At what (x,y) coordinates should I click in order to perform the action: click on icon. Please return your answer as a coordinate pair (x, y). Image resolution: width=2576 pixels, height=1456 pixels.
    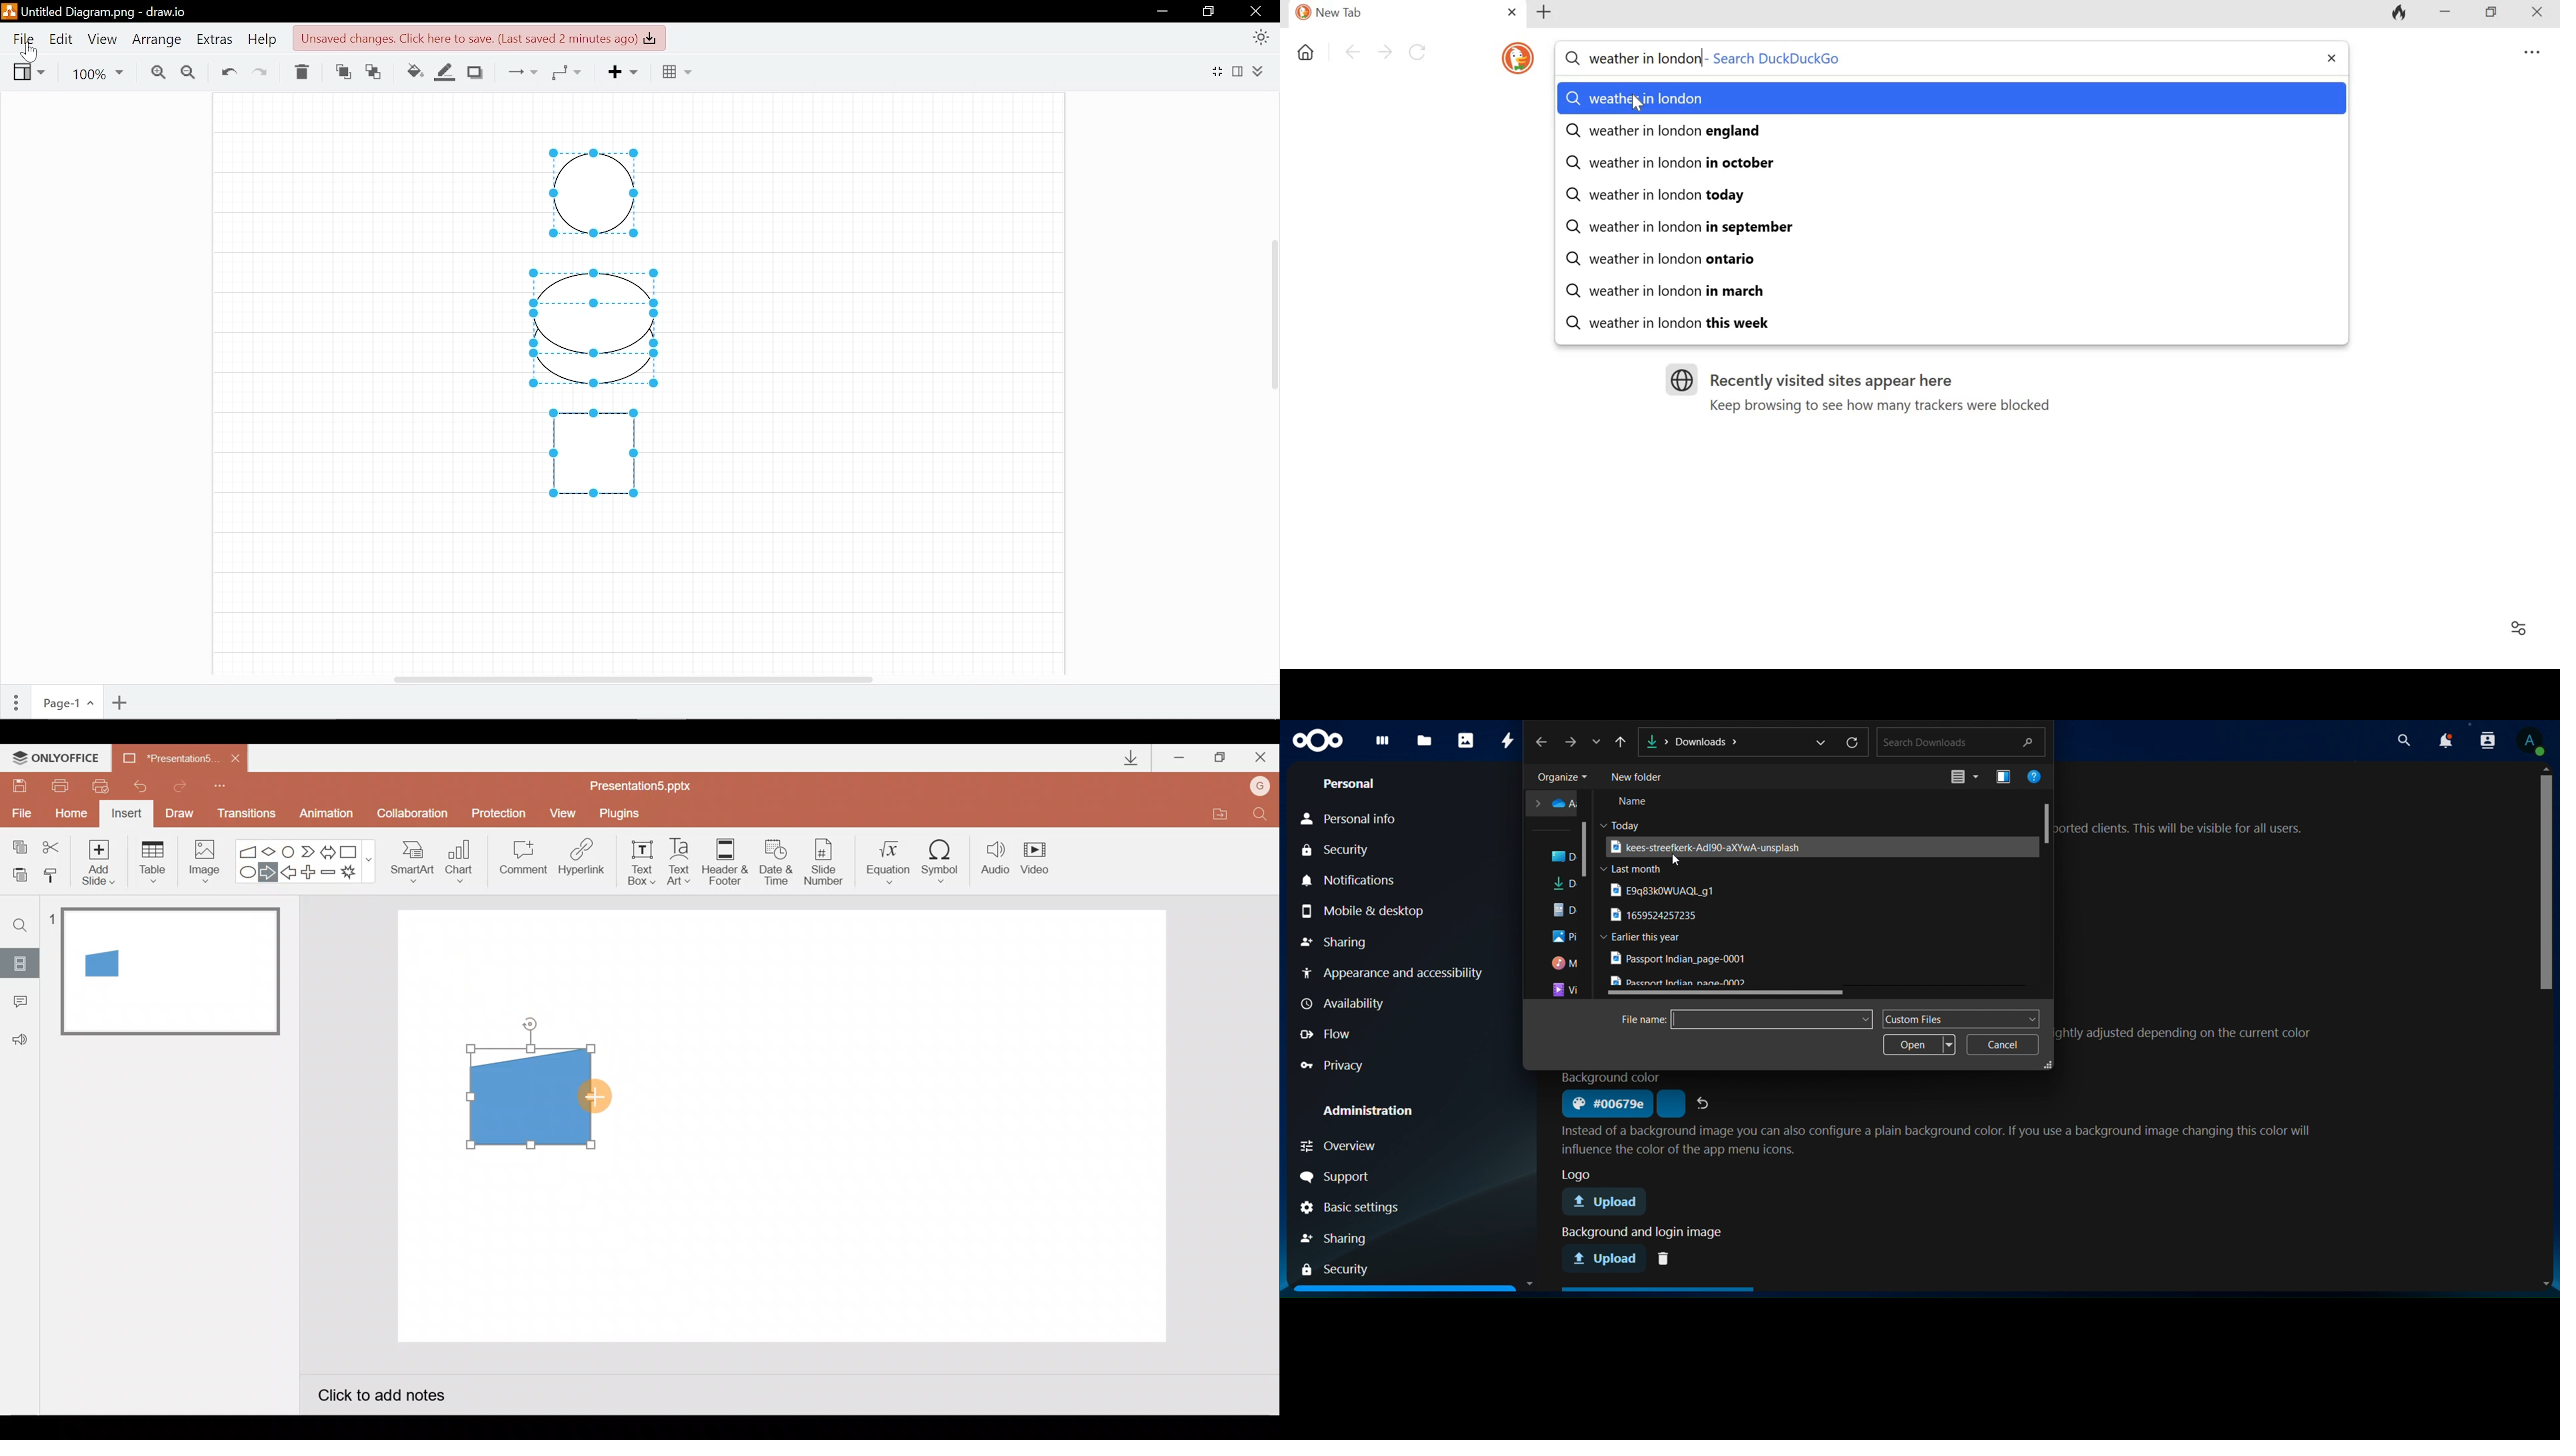
    Looking at the image, I should click on (1961, 777).